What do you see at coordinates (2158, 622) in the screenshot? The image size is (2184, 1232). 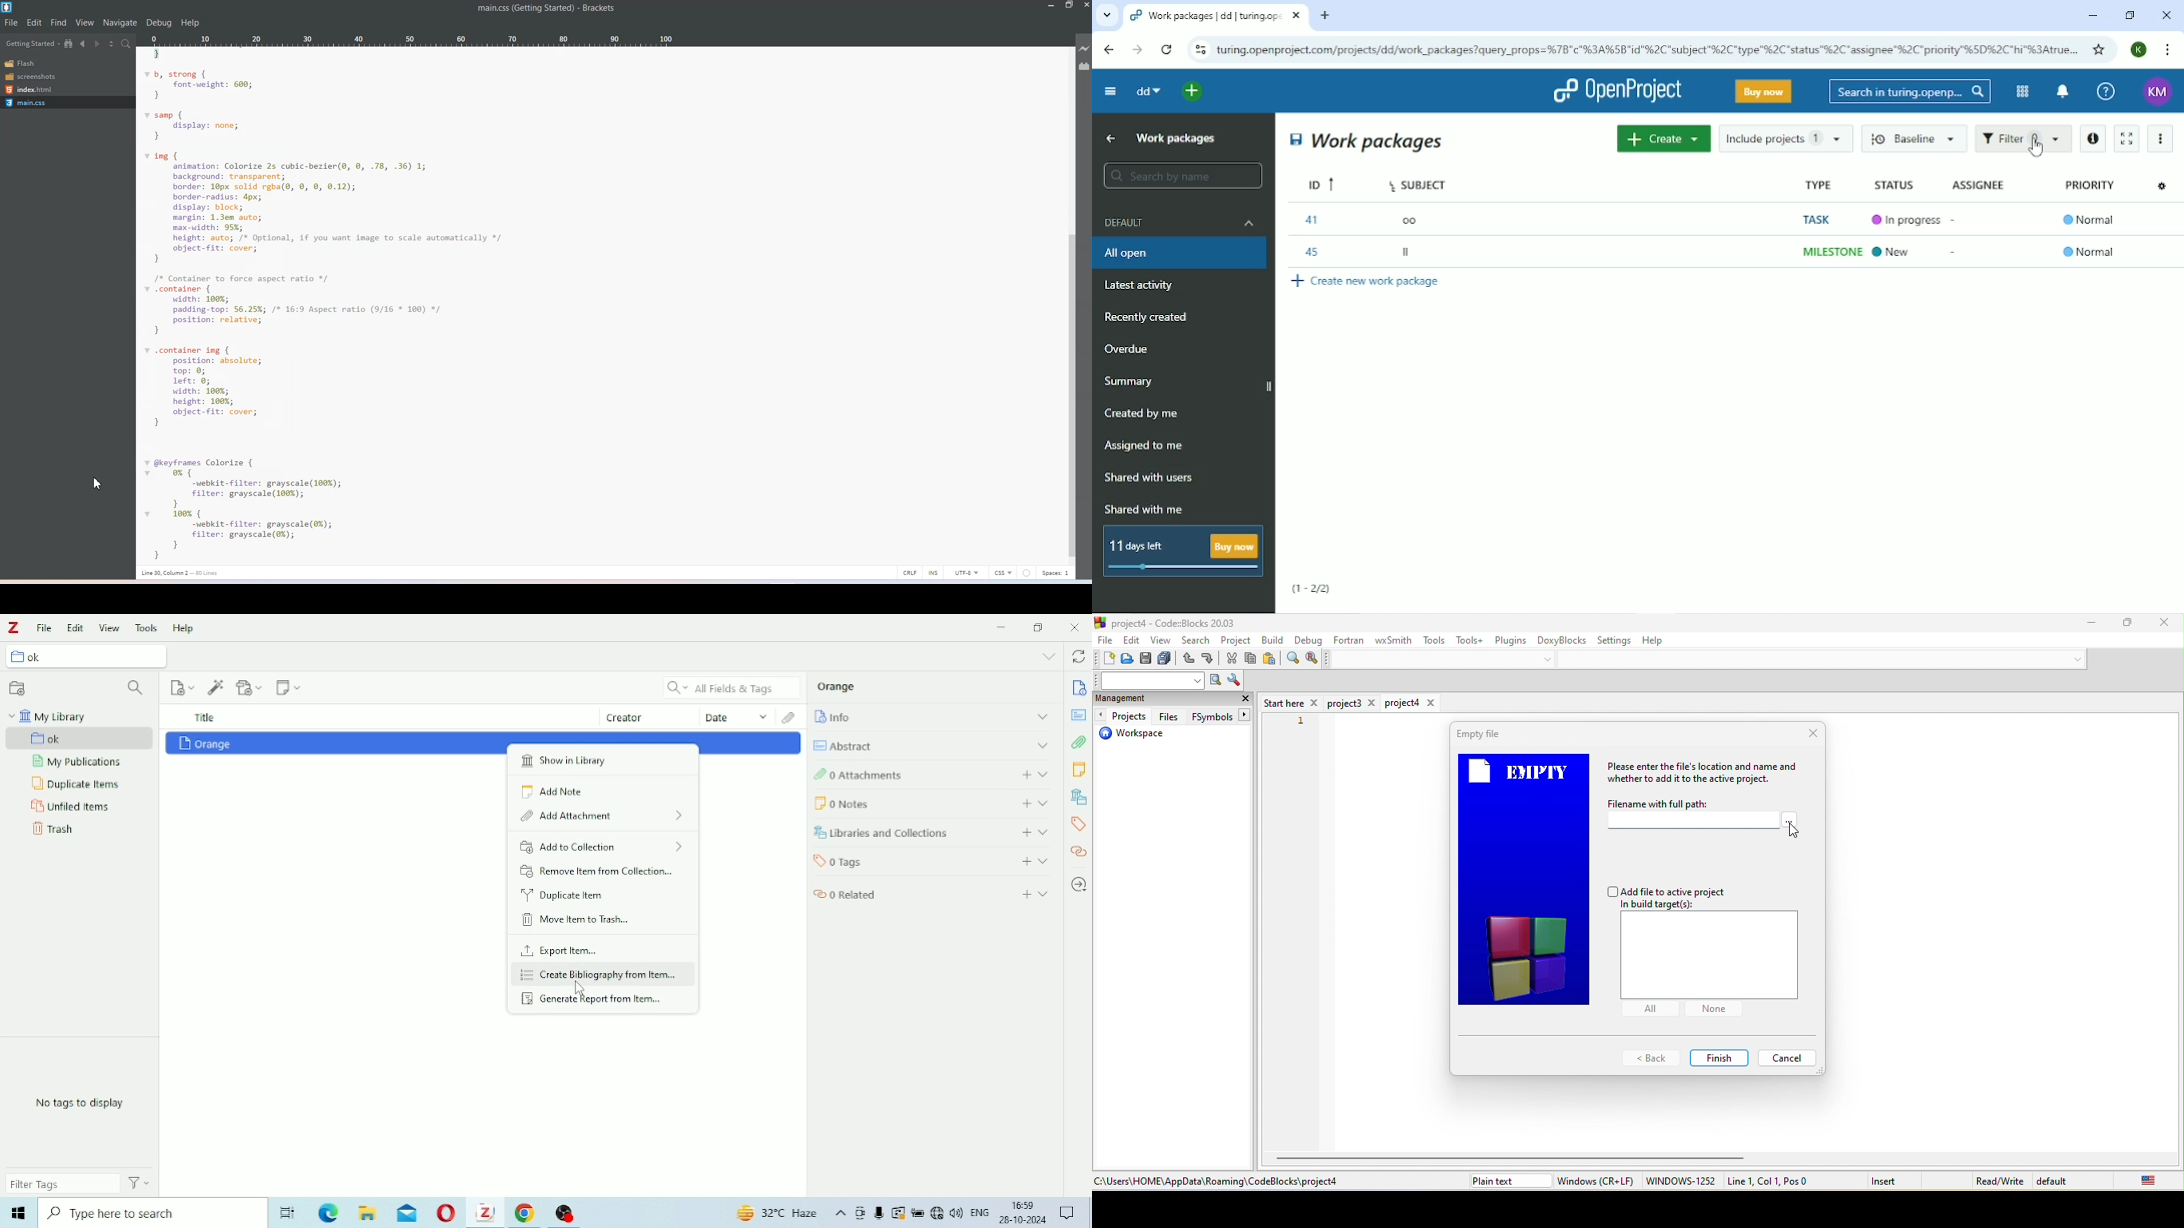 I see `close` at bounding box center [2158, 622].